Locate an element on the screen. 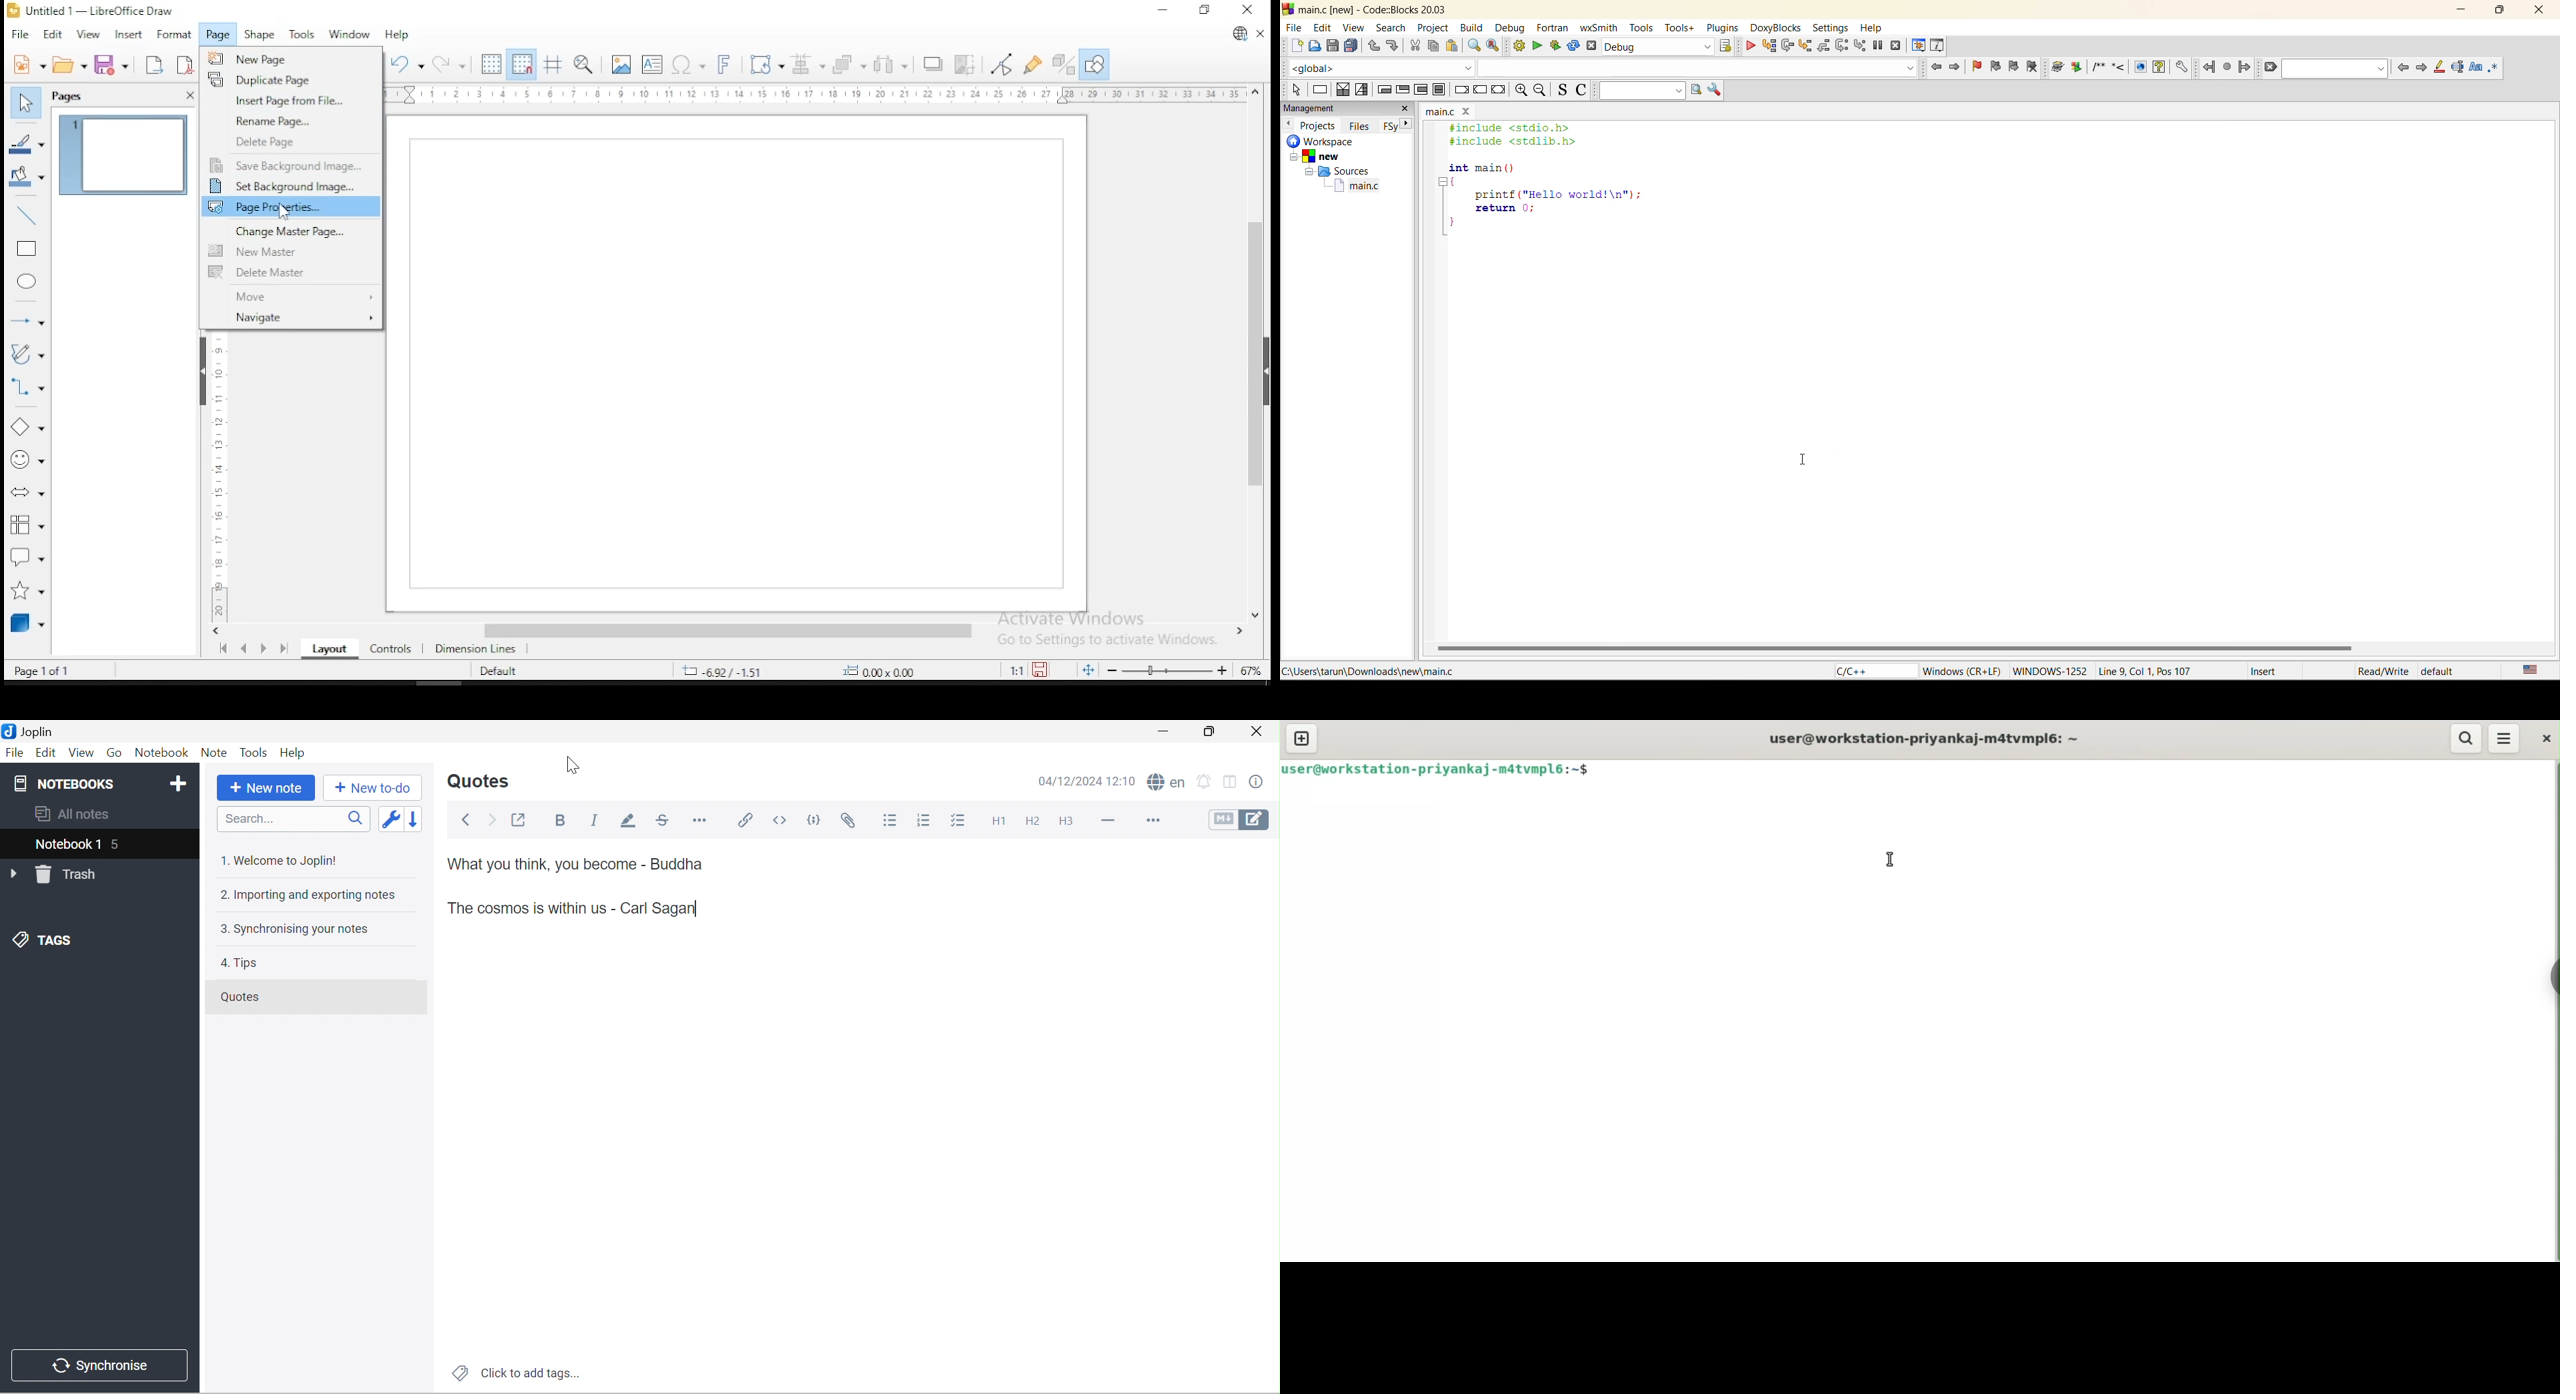 Image resolution: width=2576 pixels, height=1400 pixels. insert page from file is located at coordinates (290, 101).